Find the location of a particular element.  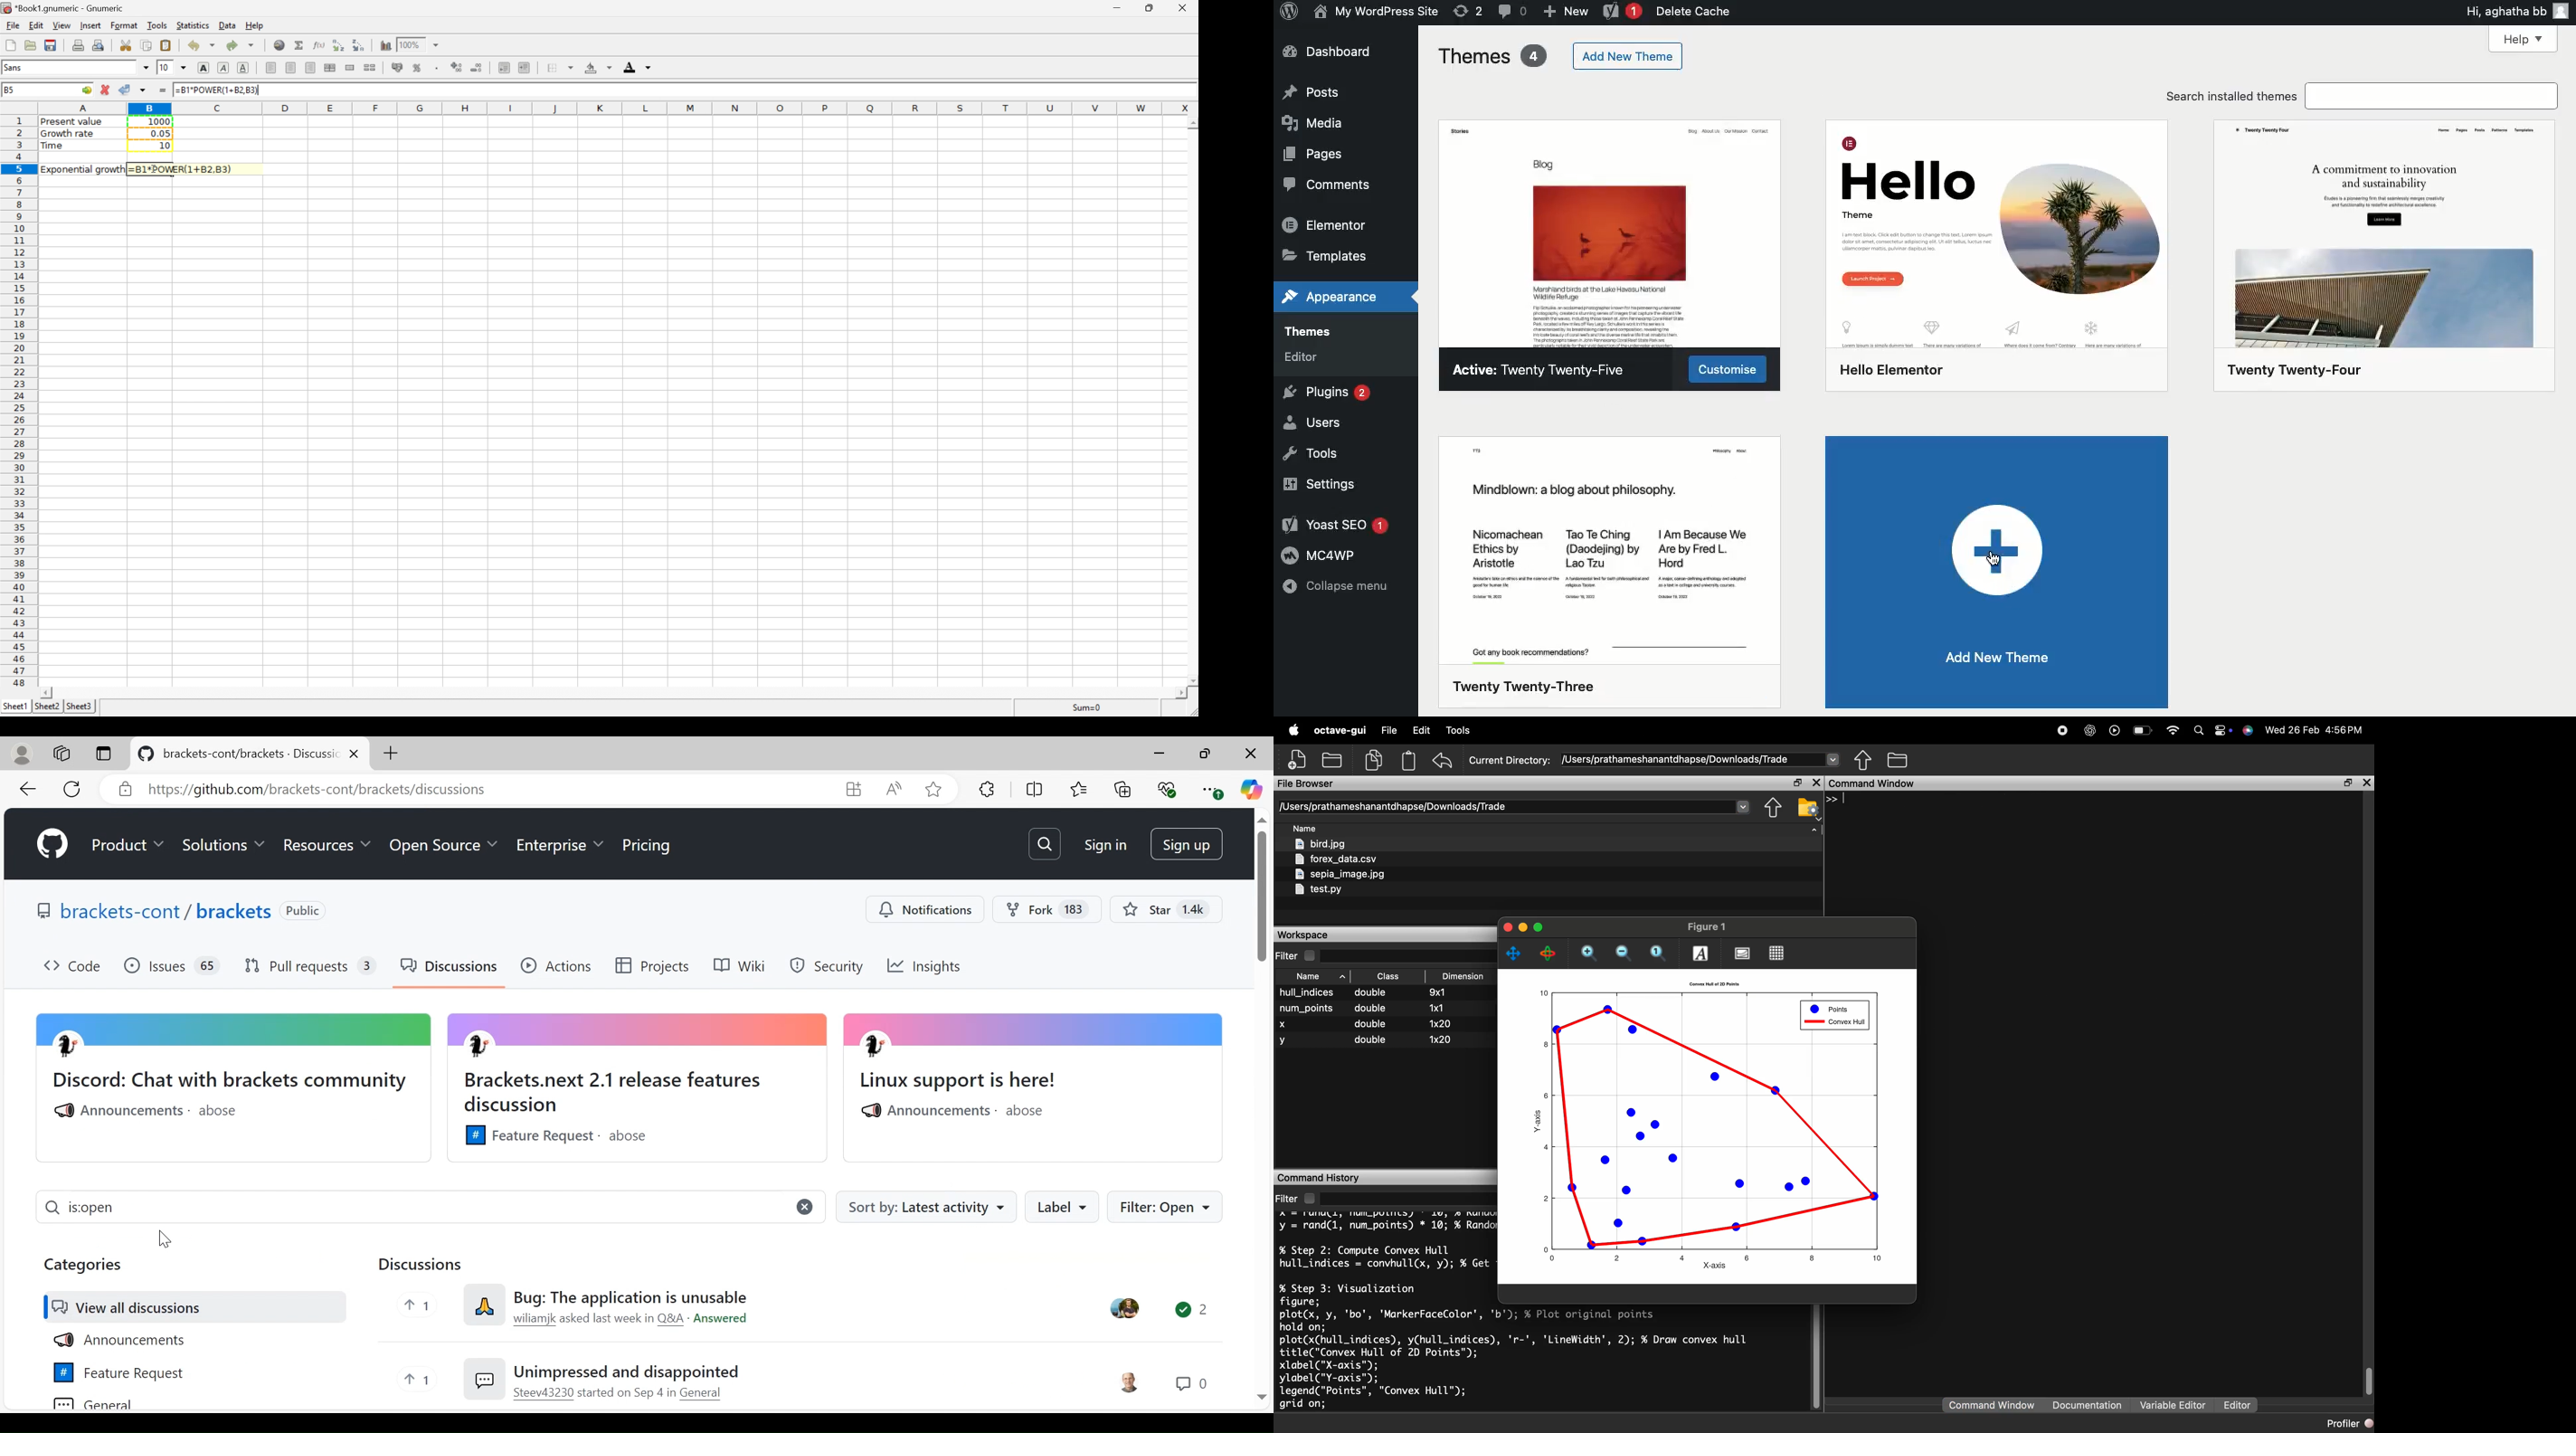

Increase the number of decimals displayed is located at coordinates (458, 68).